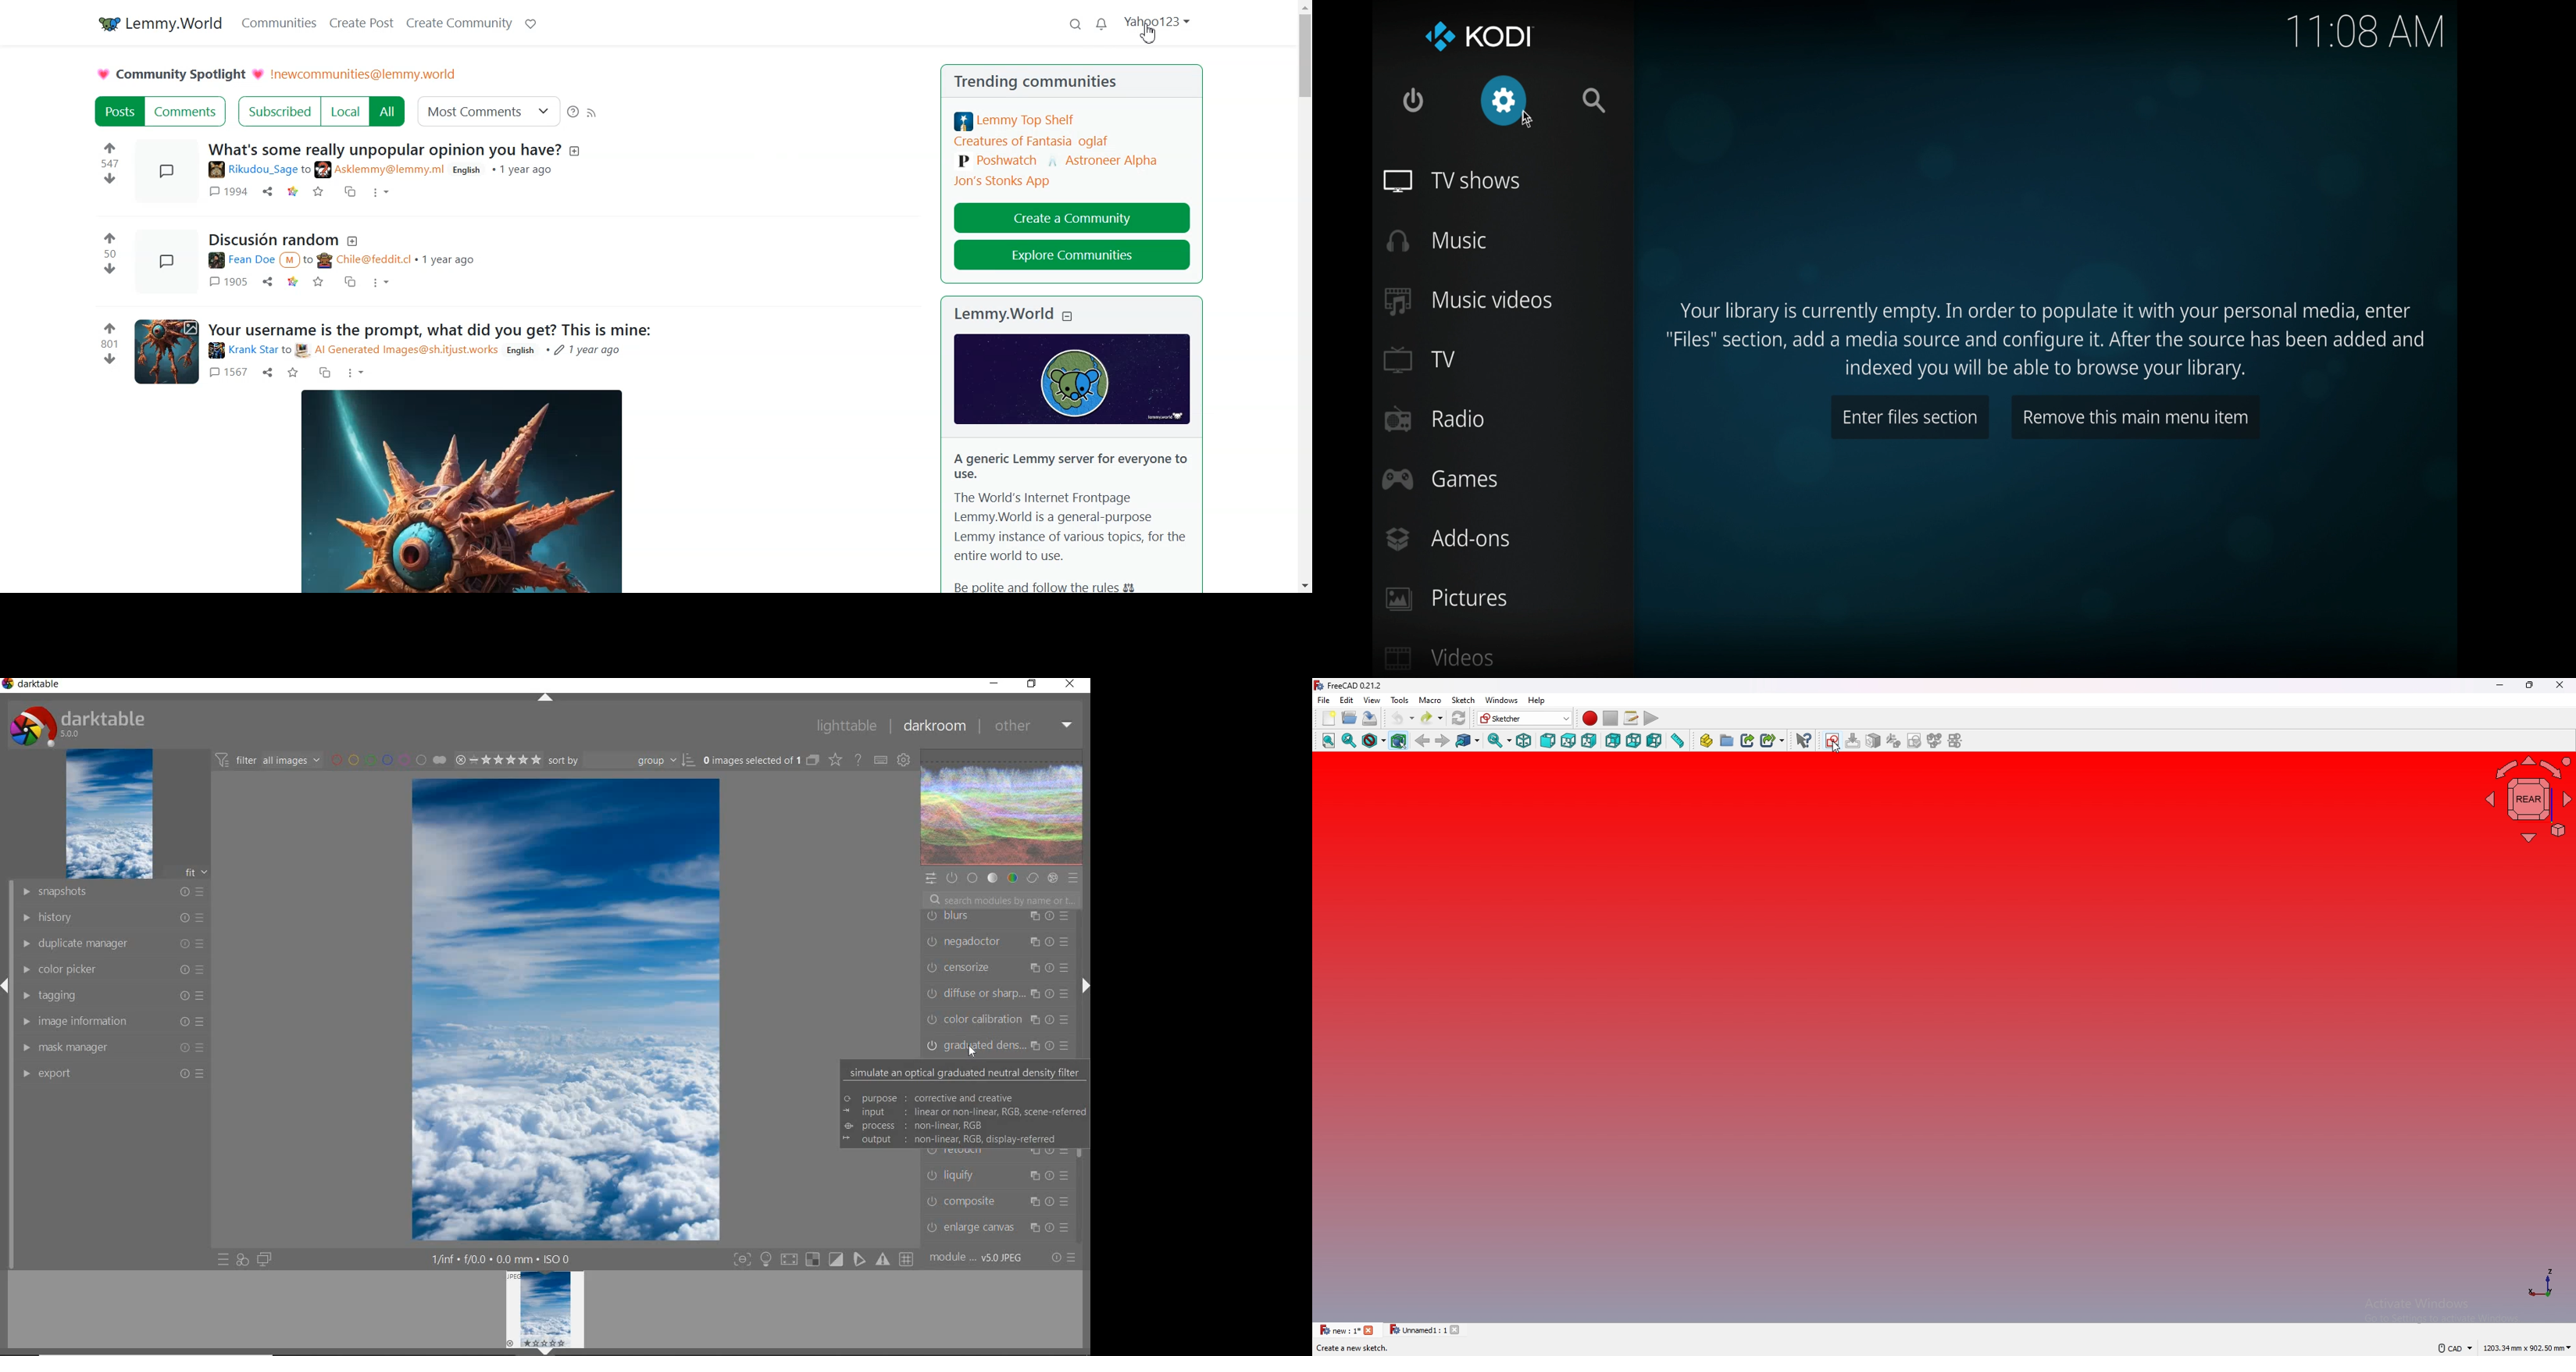 This screenshot has height=1372, width=2576. Describe the element at coordinates (1369, 717) in the screenshot. I see `save` at that location.